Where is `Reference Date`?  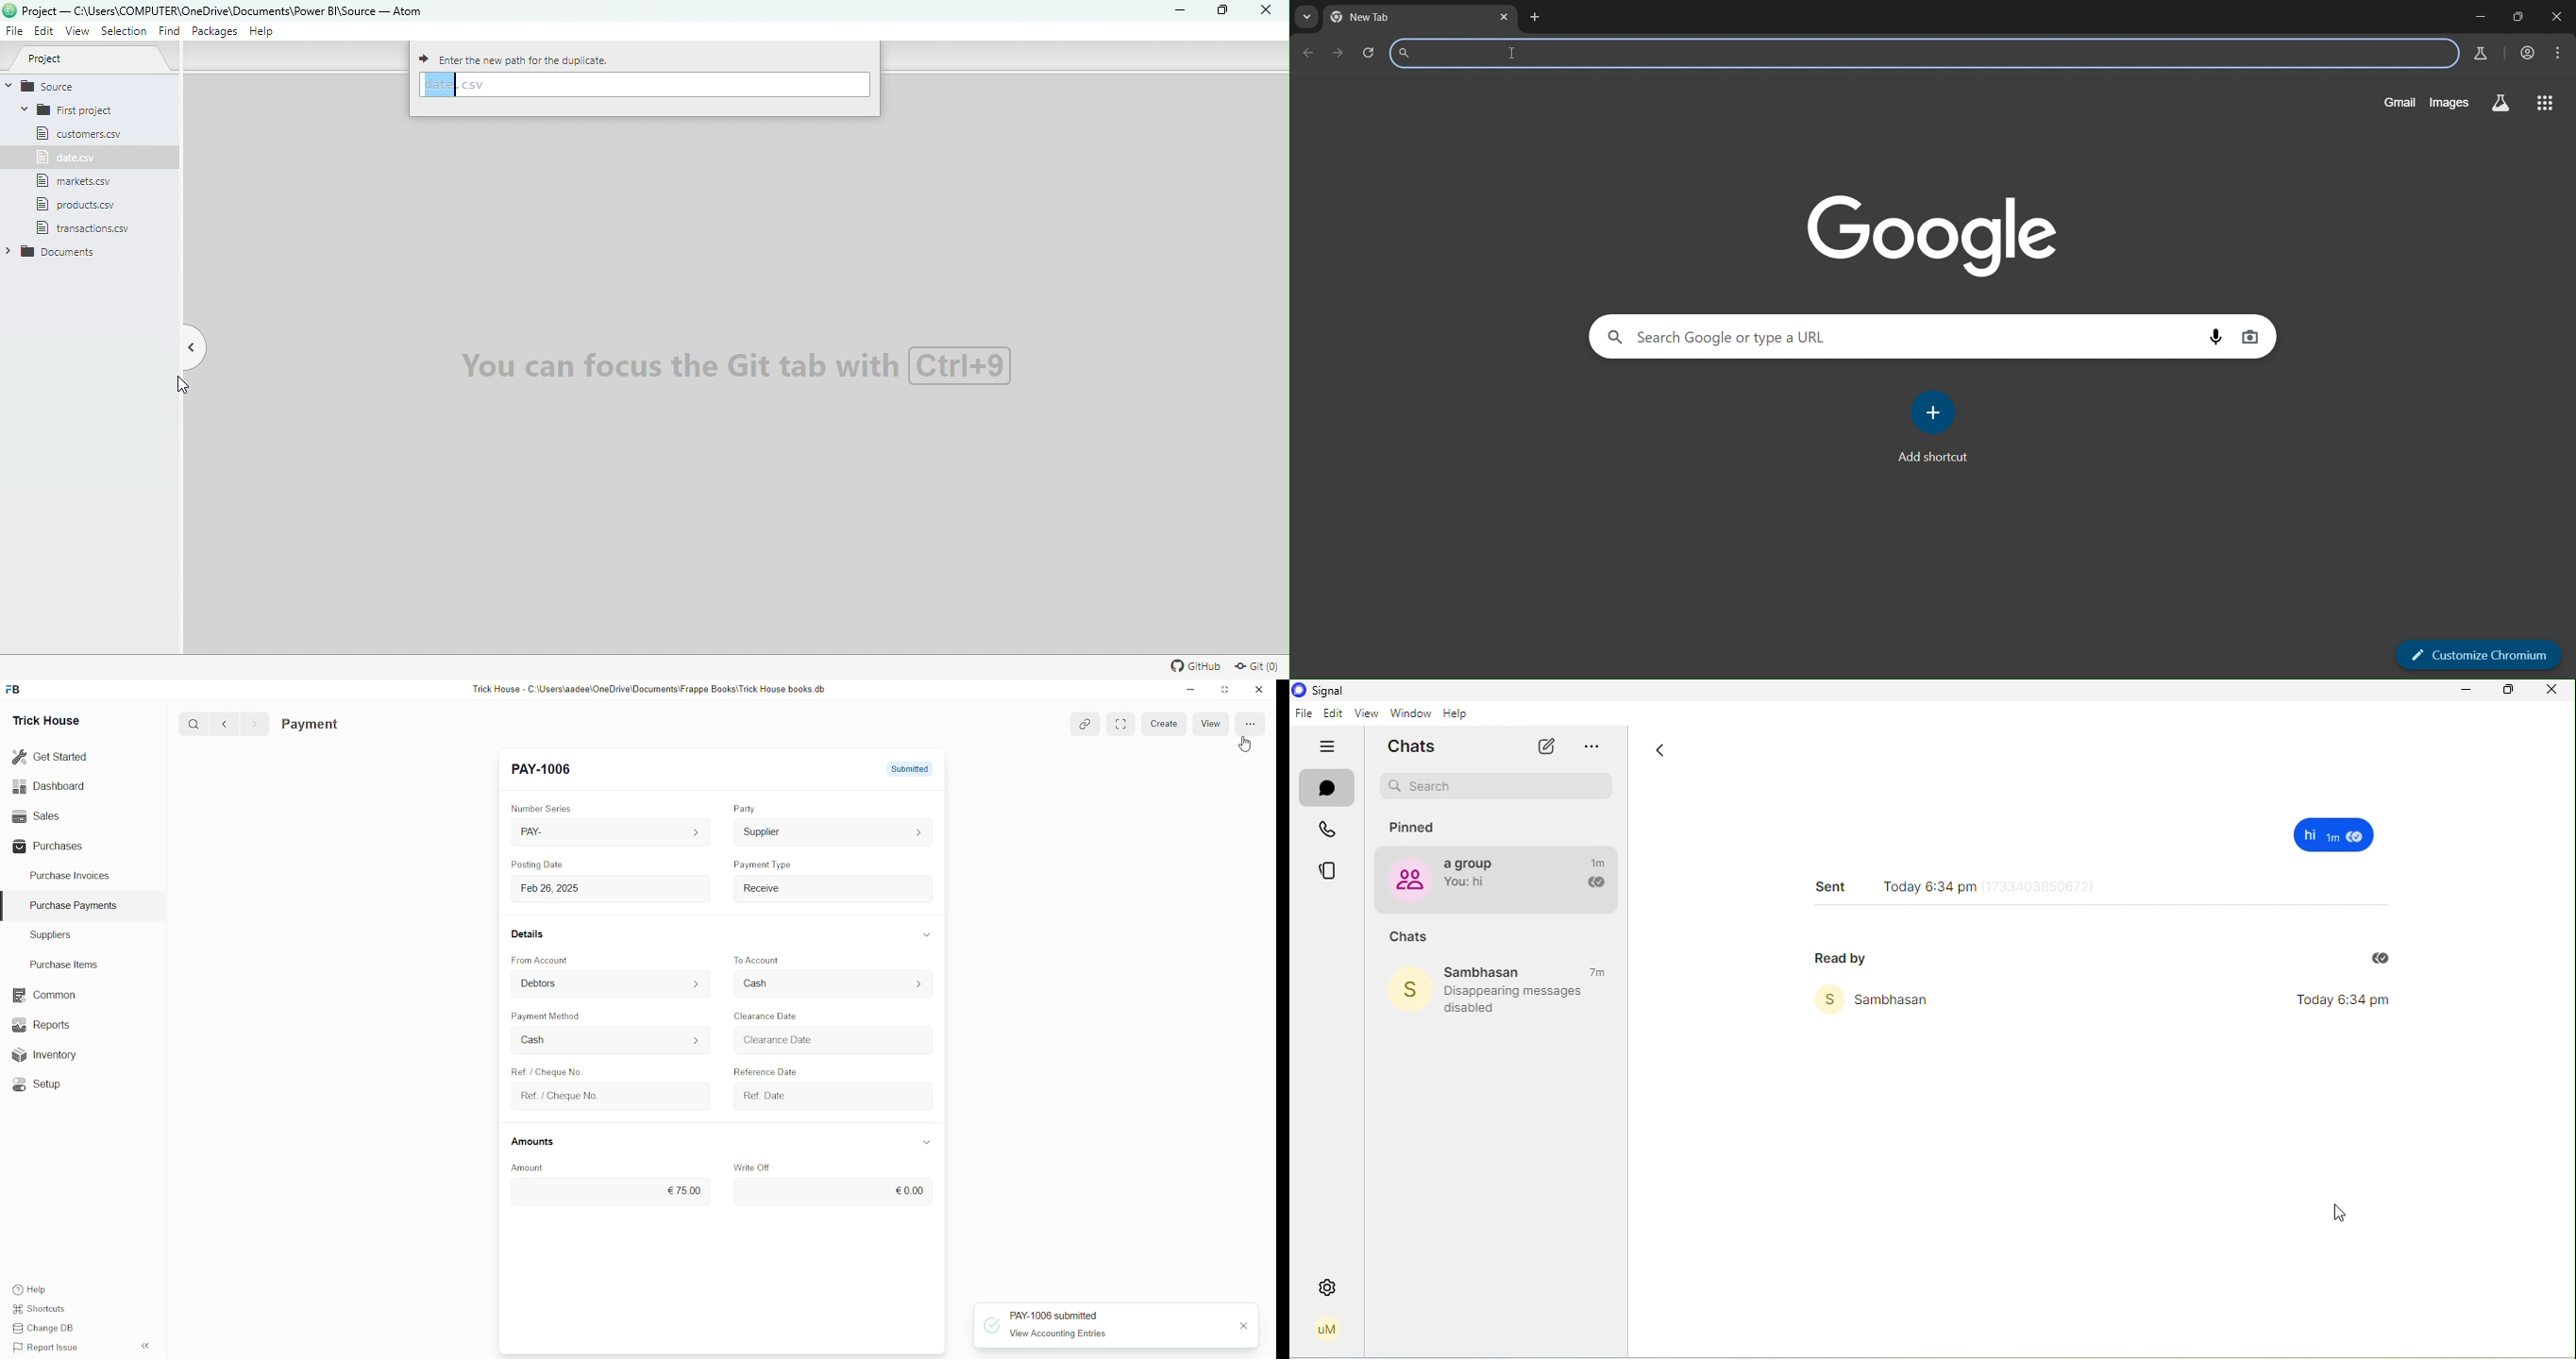
Reference Date is located at coordinates (777, 1072).